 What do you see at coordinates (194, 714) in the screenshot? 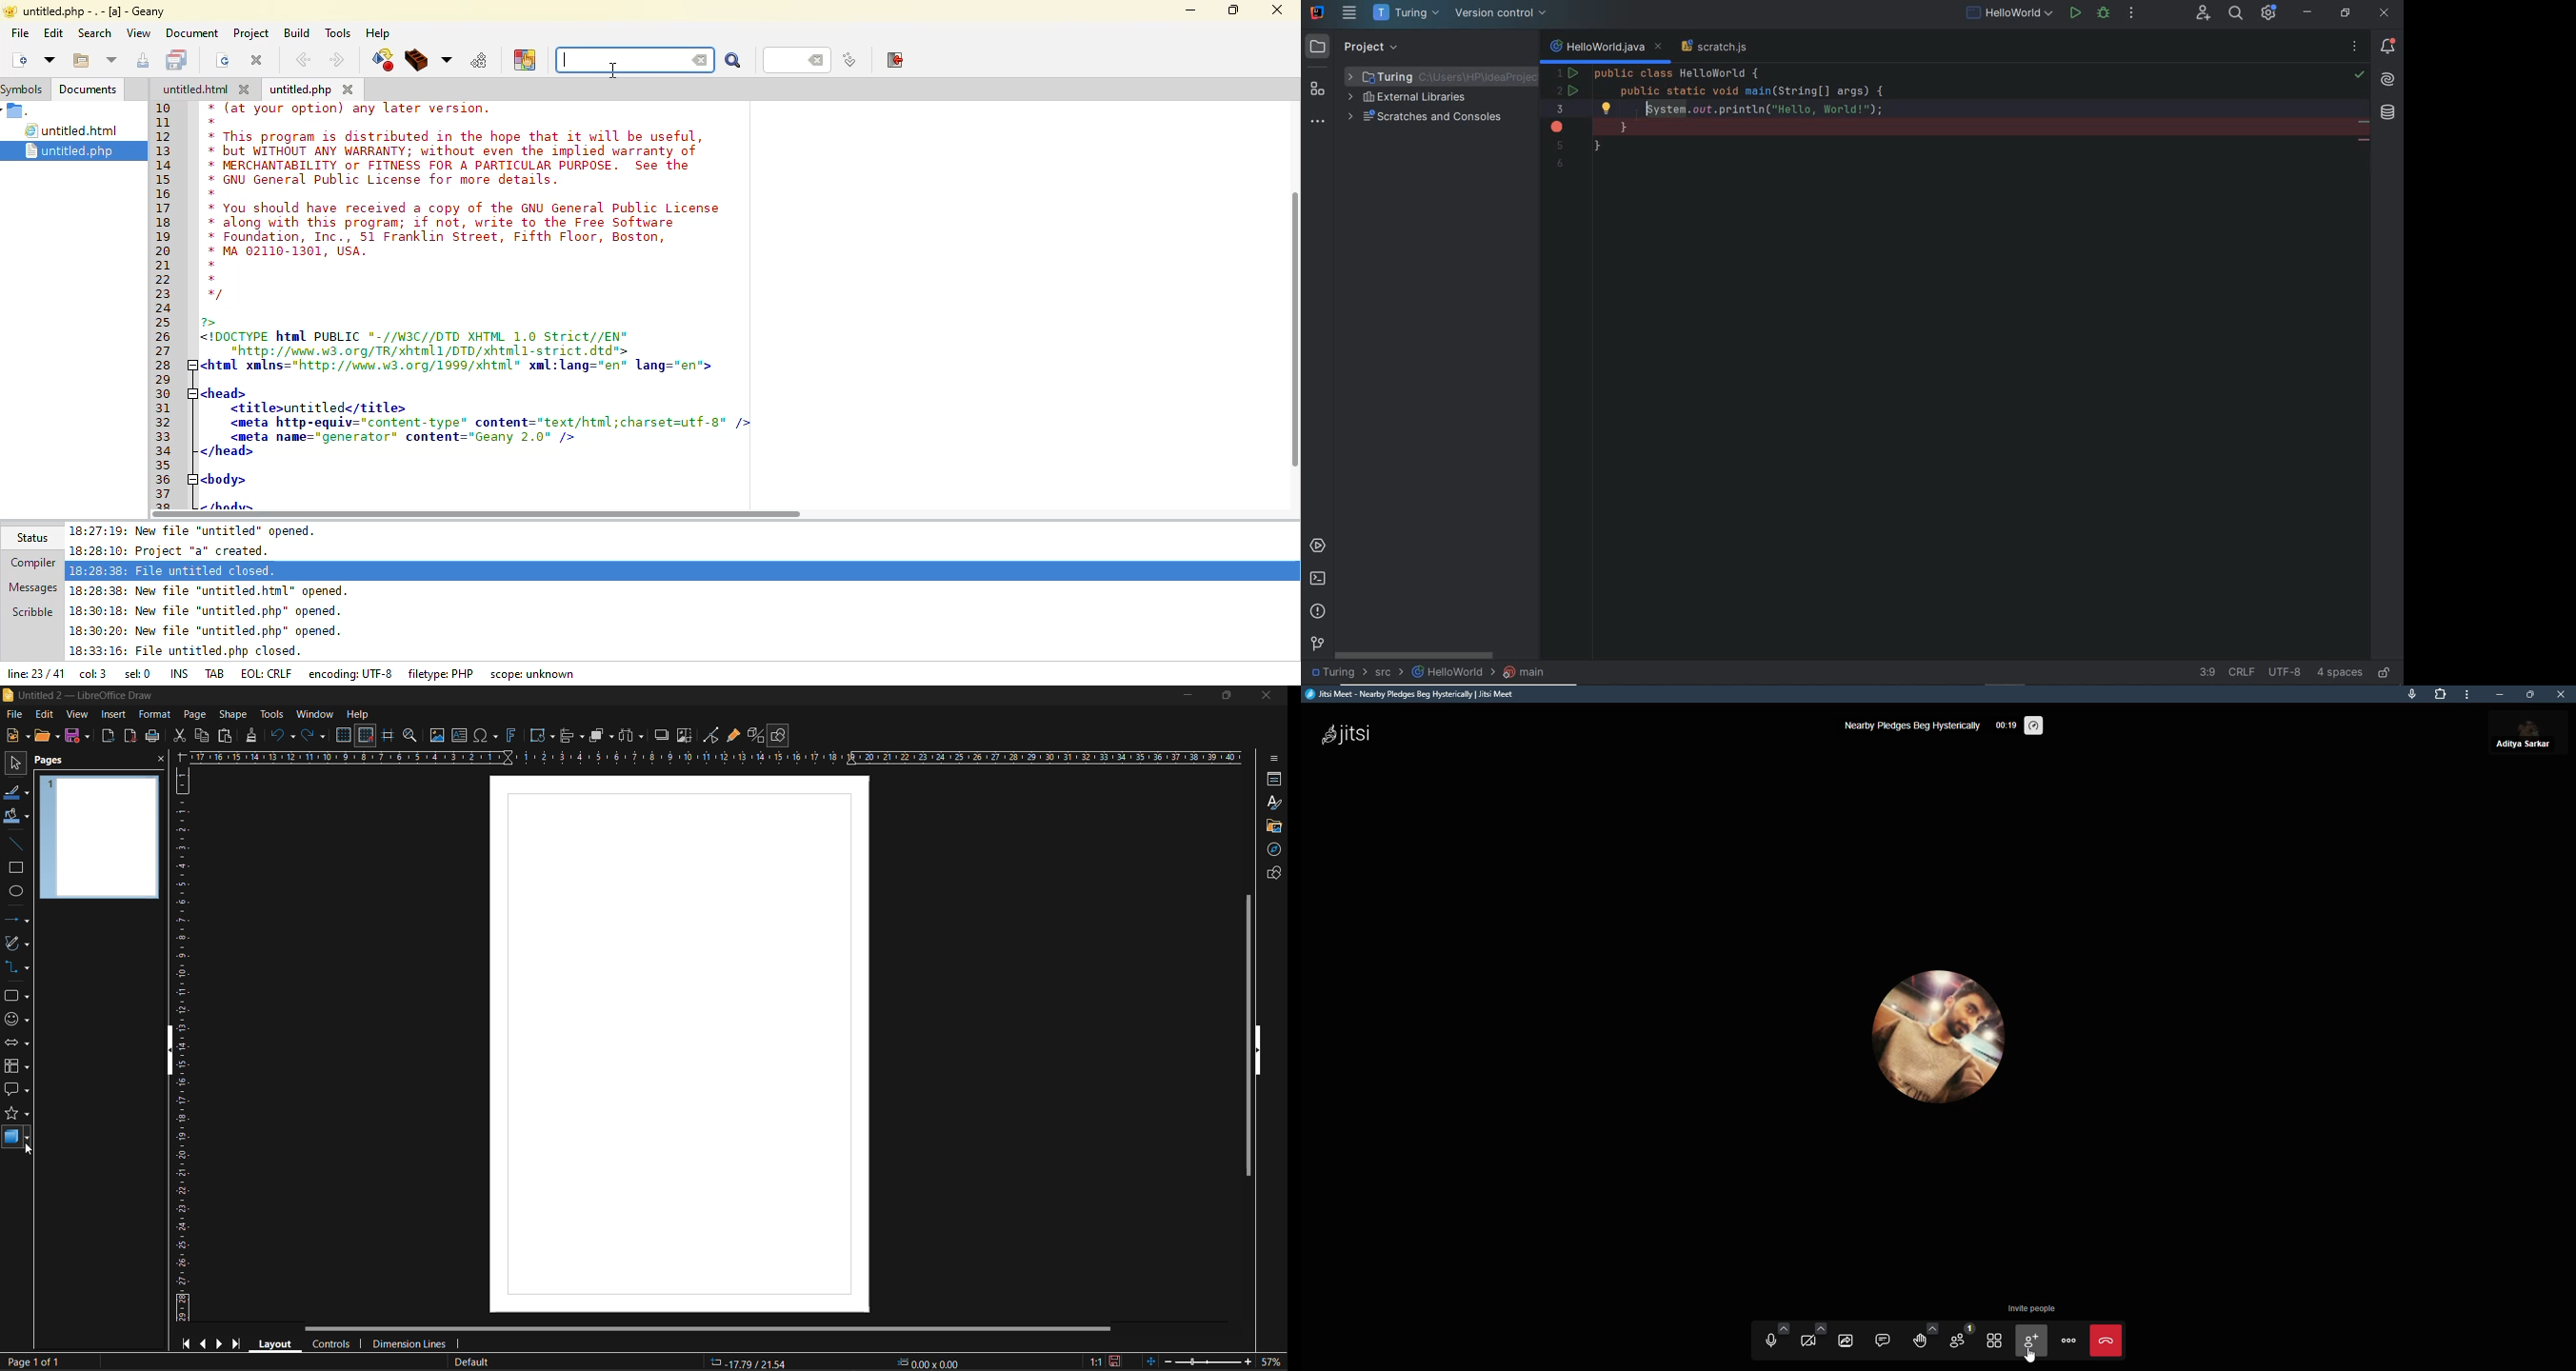
I see `page` at bounding box center [194, 714].